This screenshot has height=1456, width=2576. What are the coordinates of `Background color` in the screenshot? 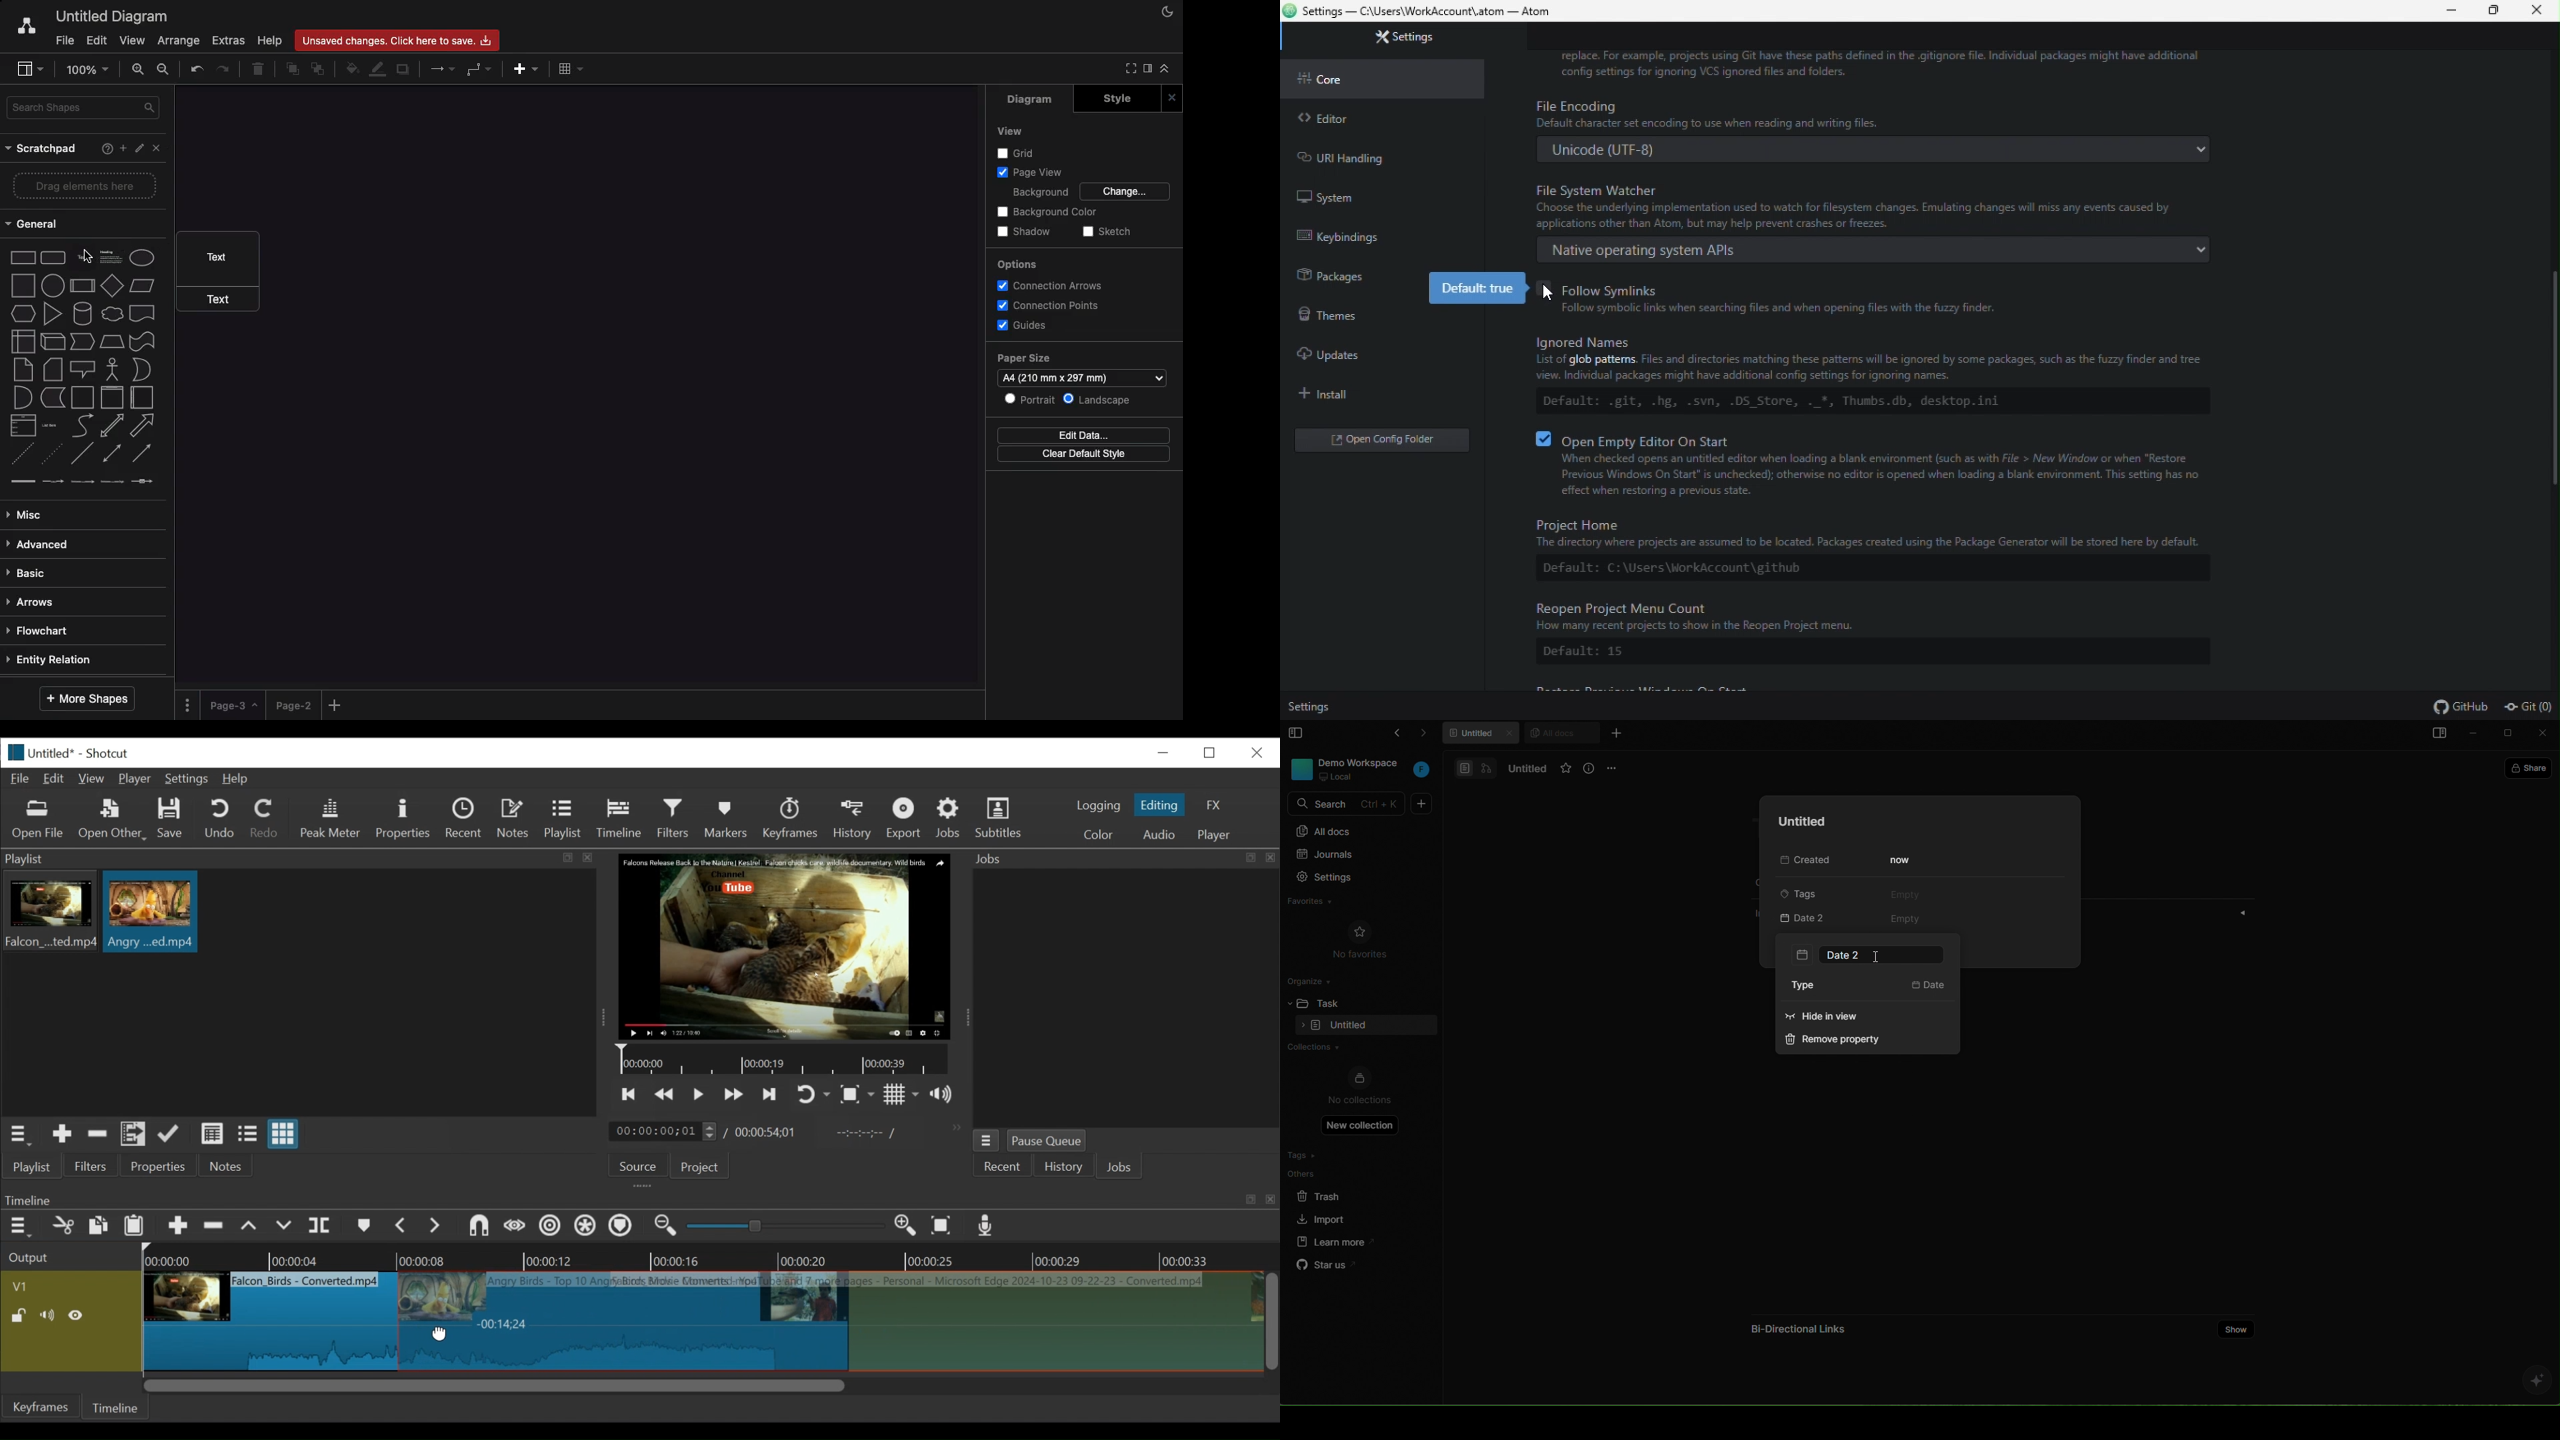 It's located at (1046, 211).